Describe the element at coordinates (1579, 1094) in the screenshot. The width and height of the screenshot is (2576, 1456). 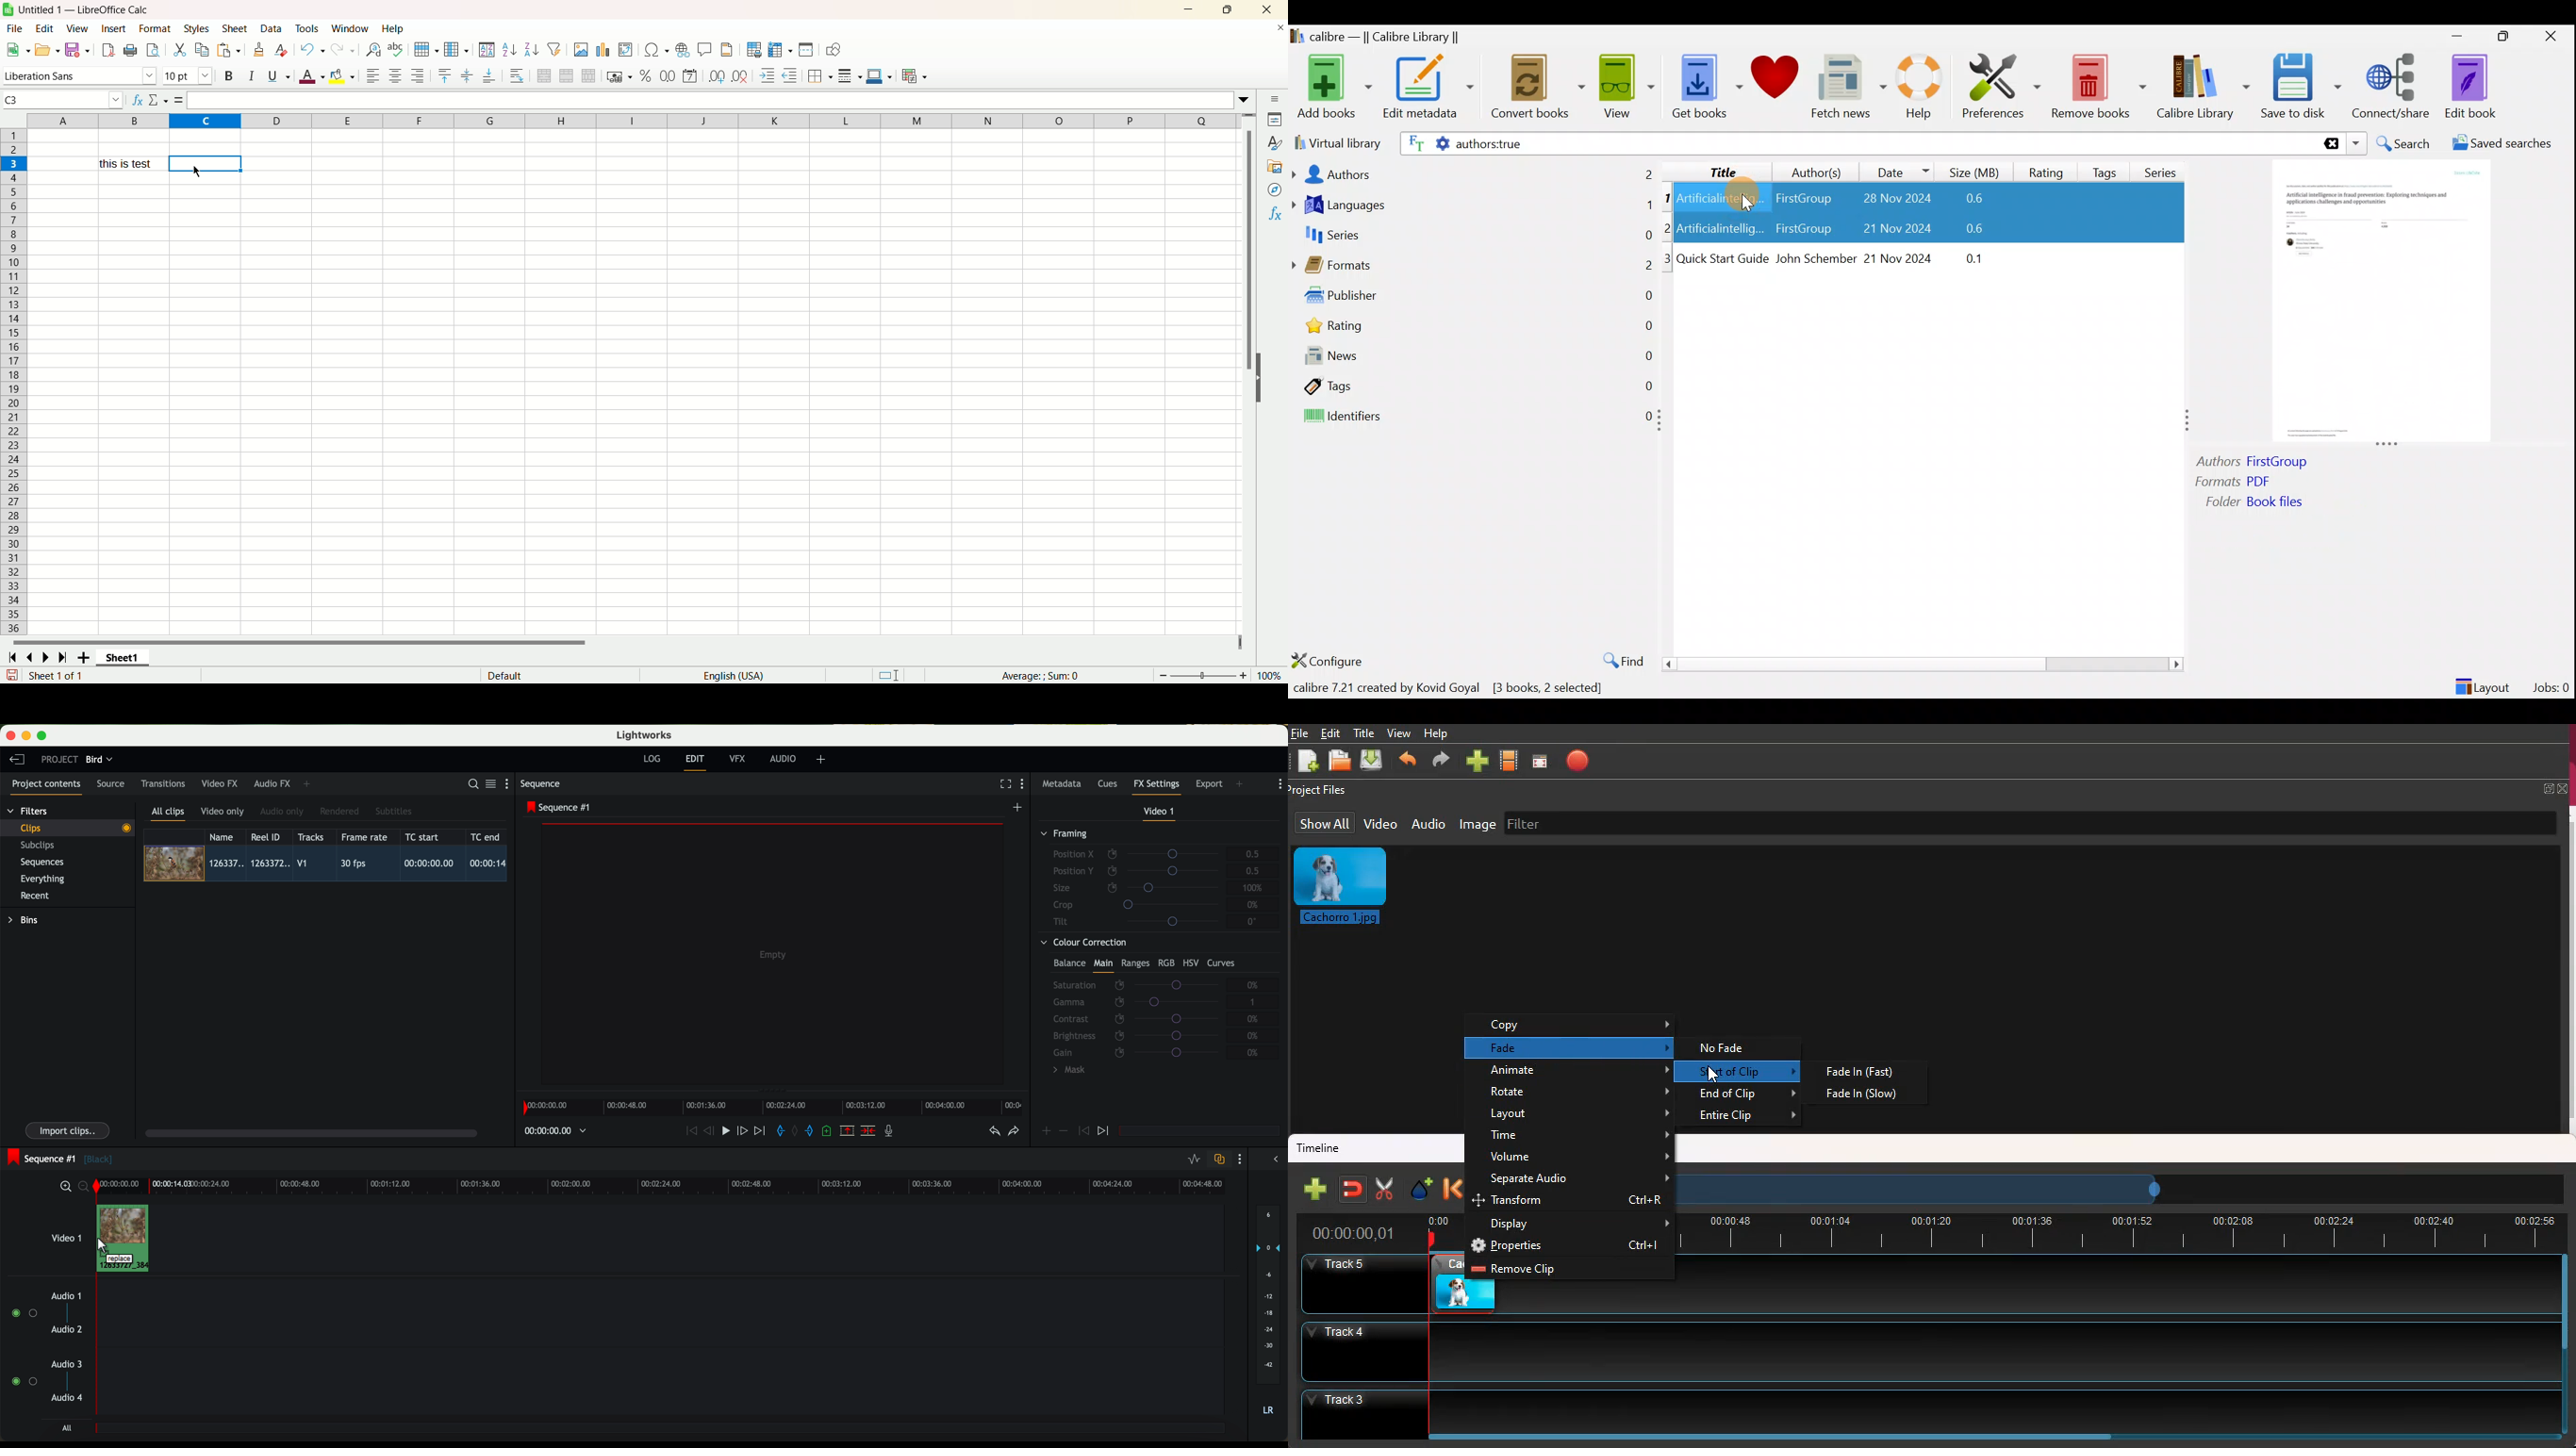
I see `rotate` at that location.